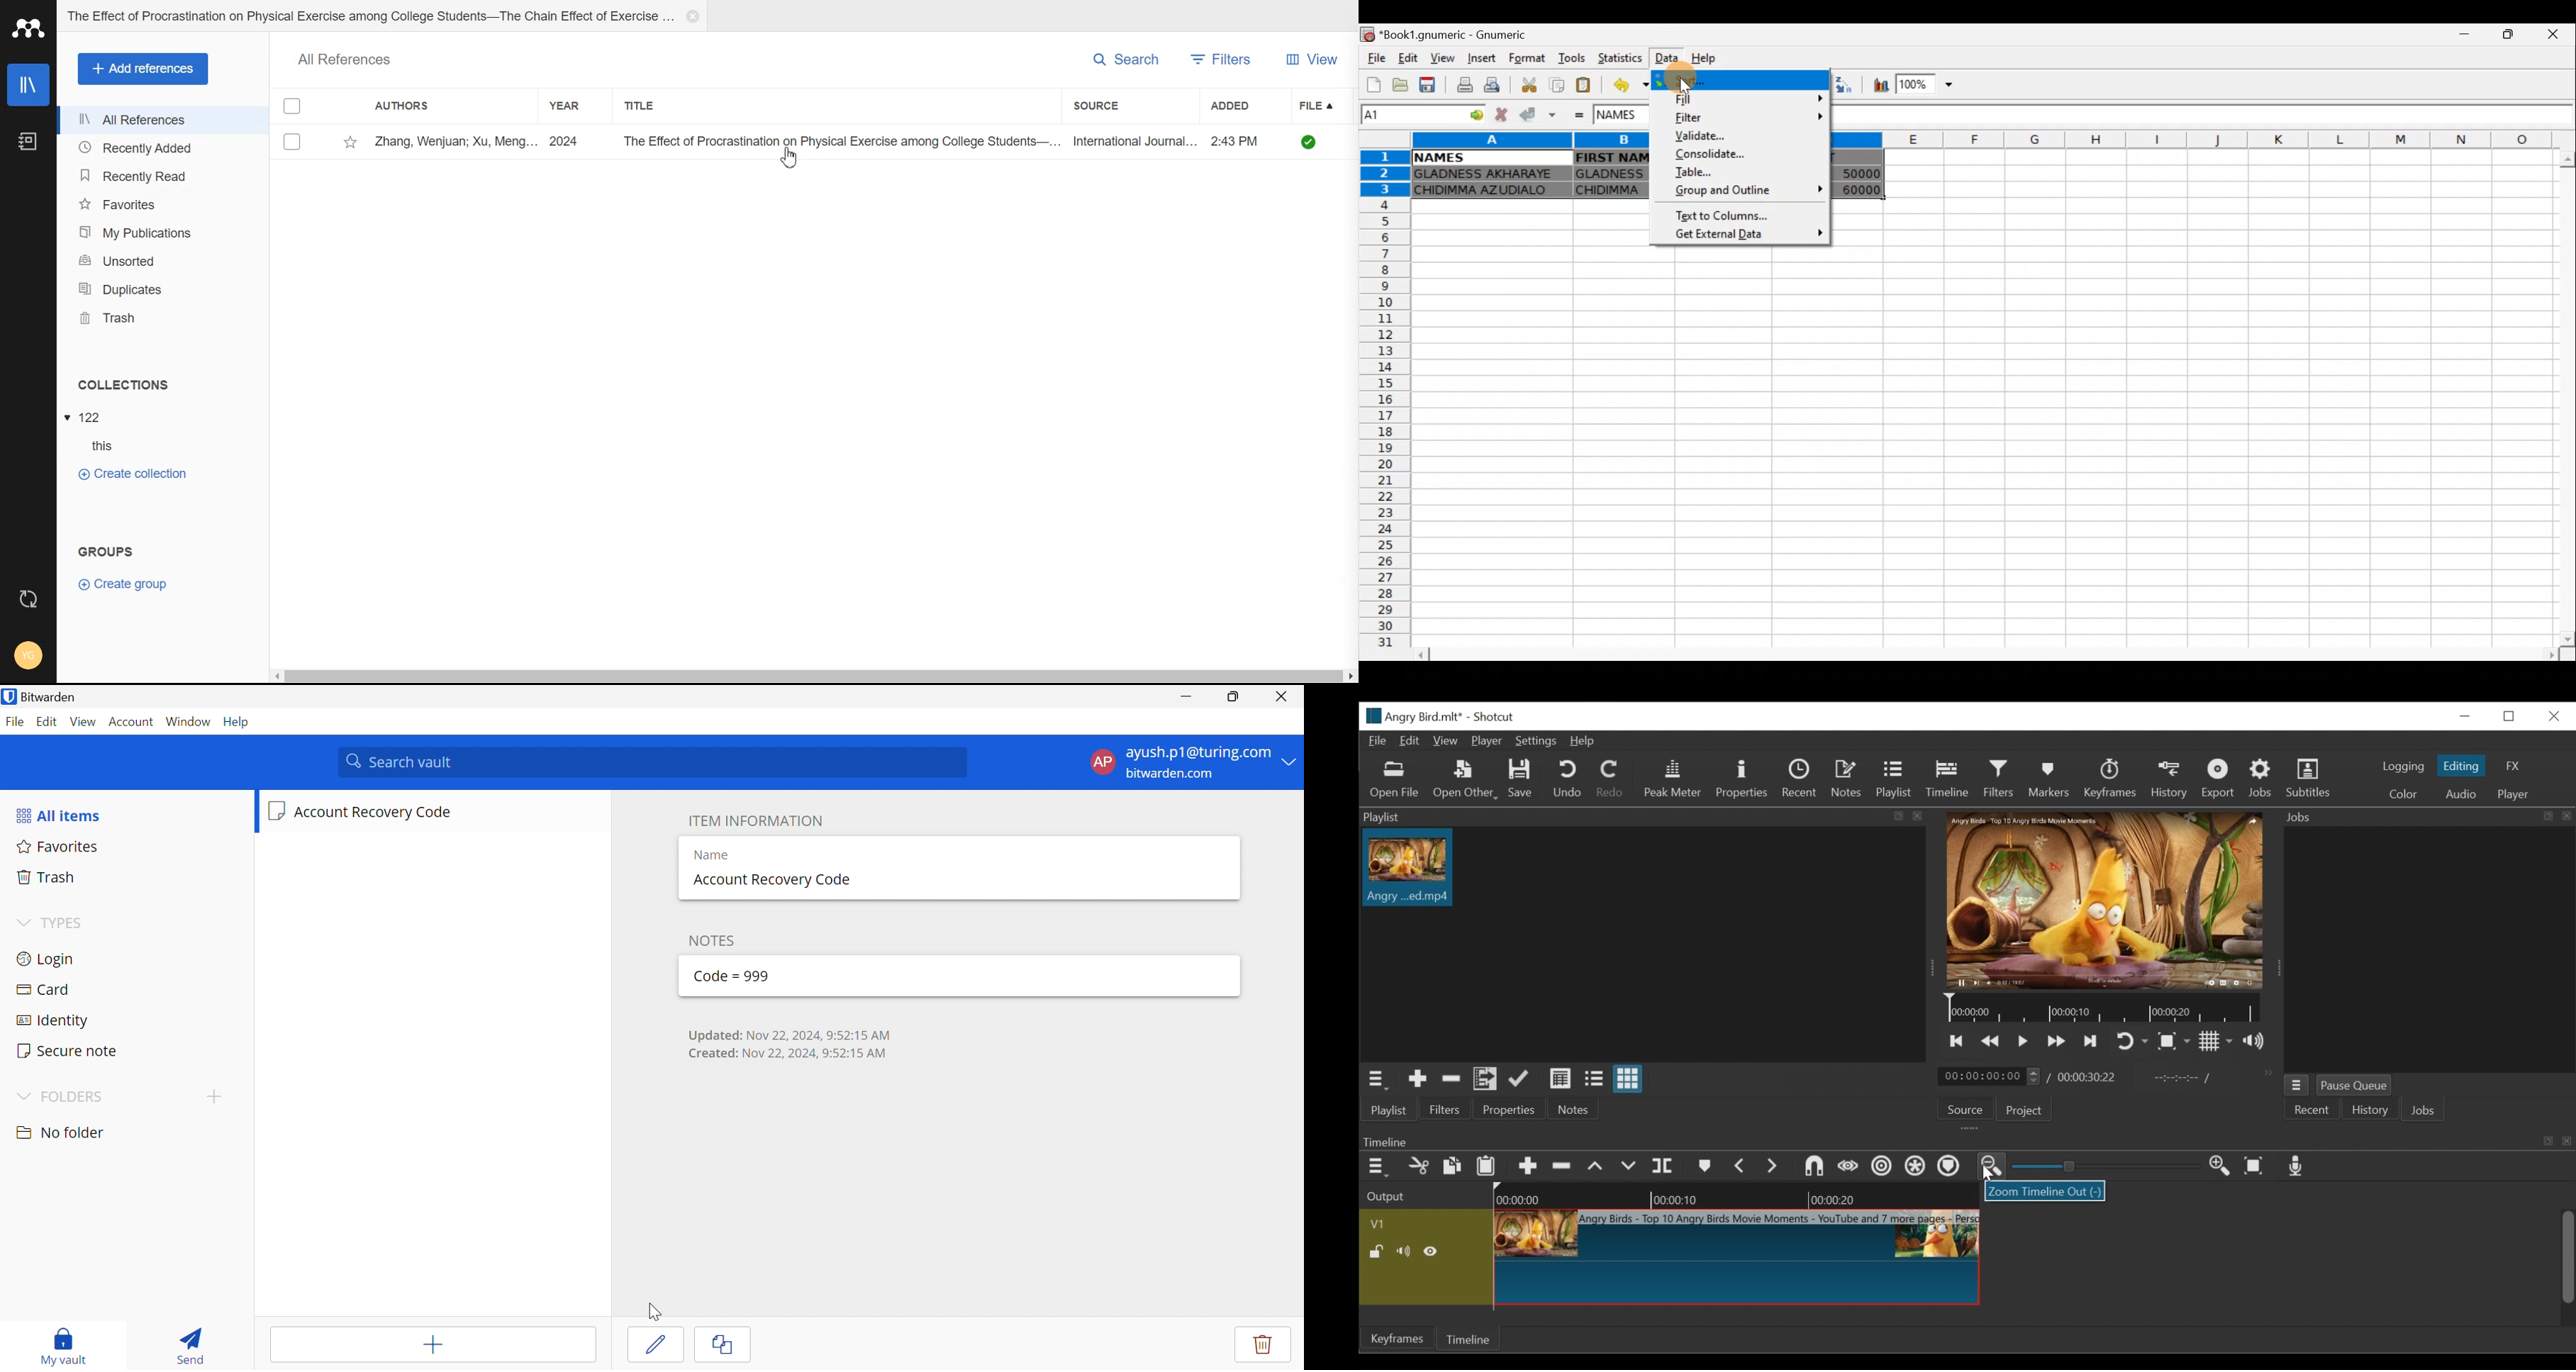  Describe the element at coordinates (1376, 1252) in the screenshot. I see `(un)lock track` at that location.